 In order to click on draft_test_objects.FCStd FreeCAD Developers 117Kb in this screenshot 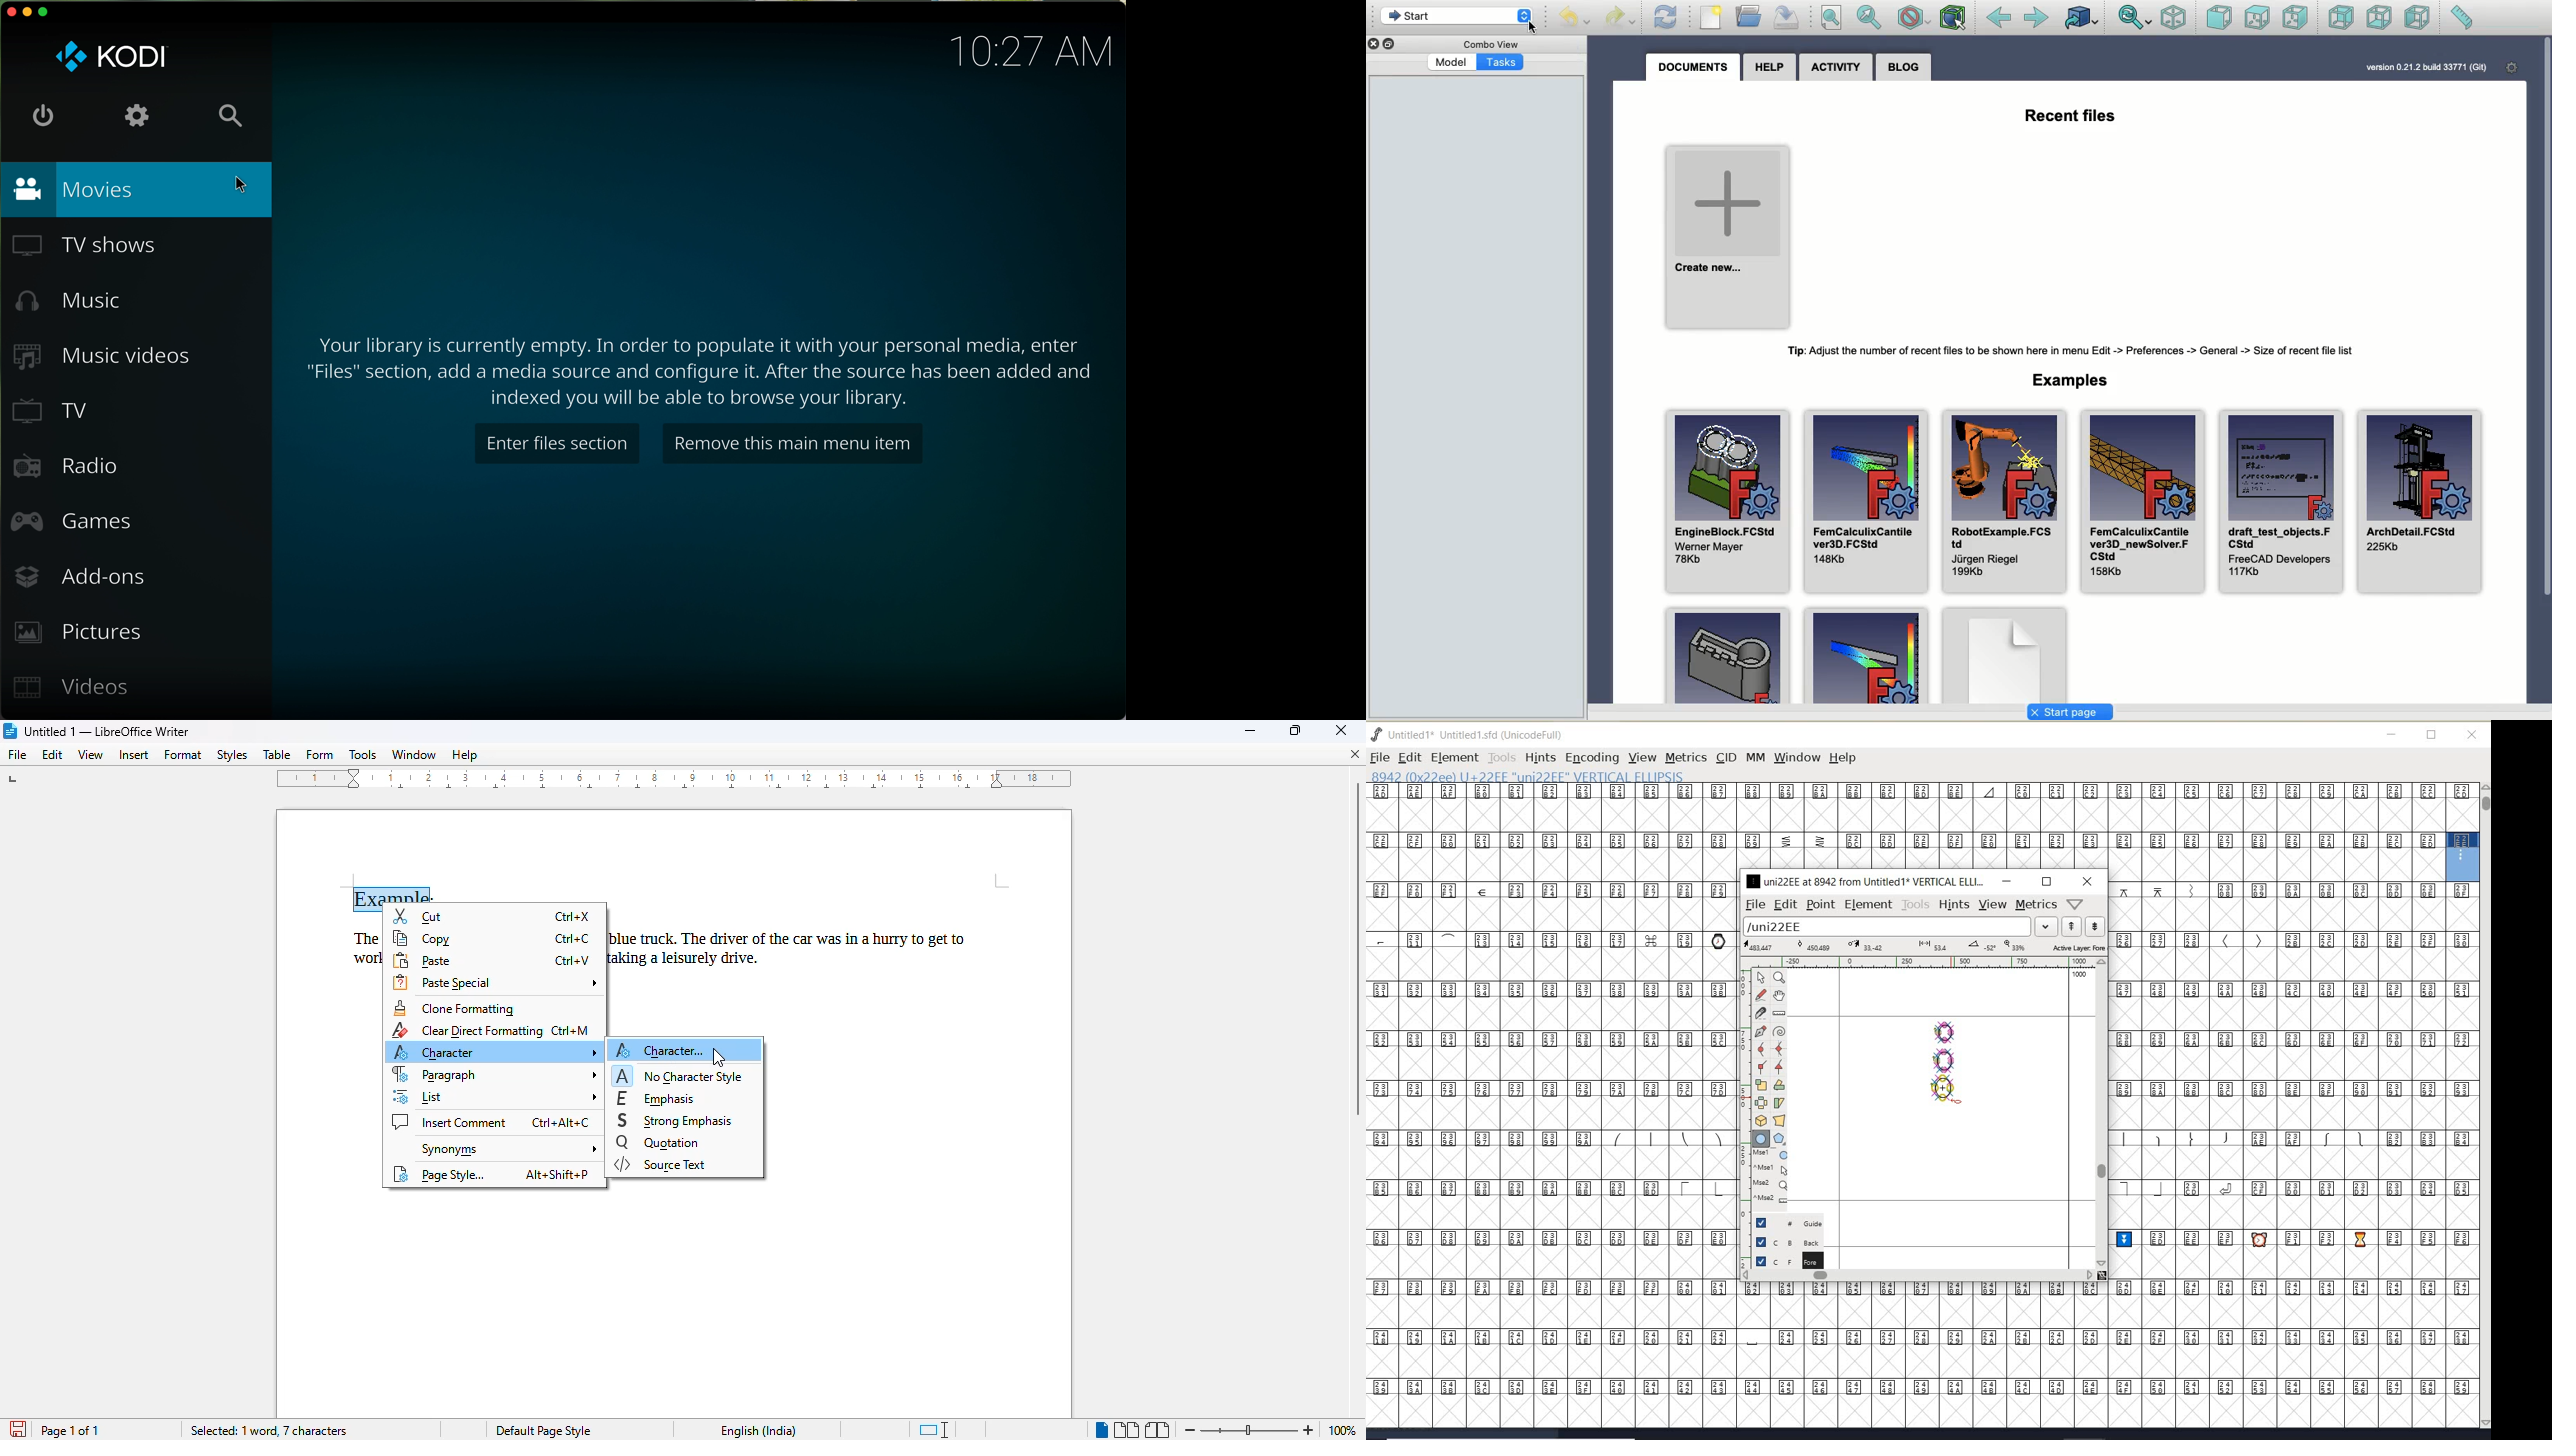, I will do `click(2281, 502)`.